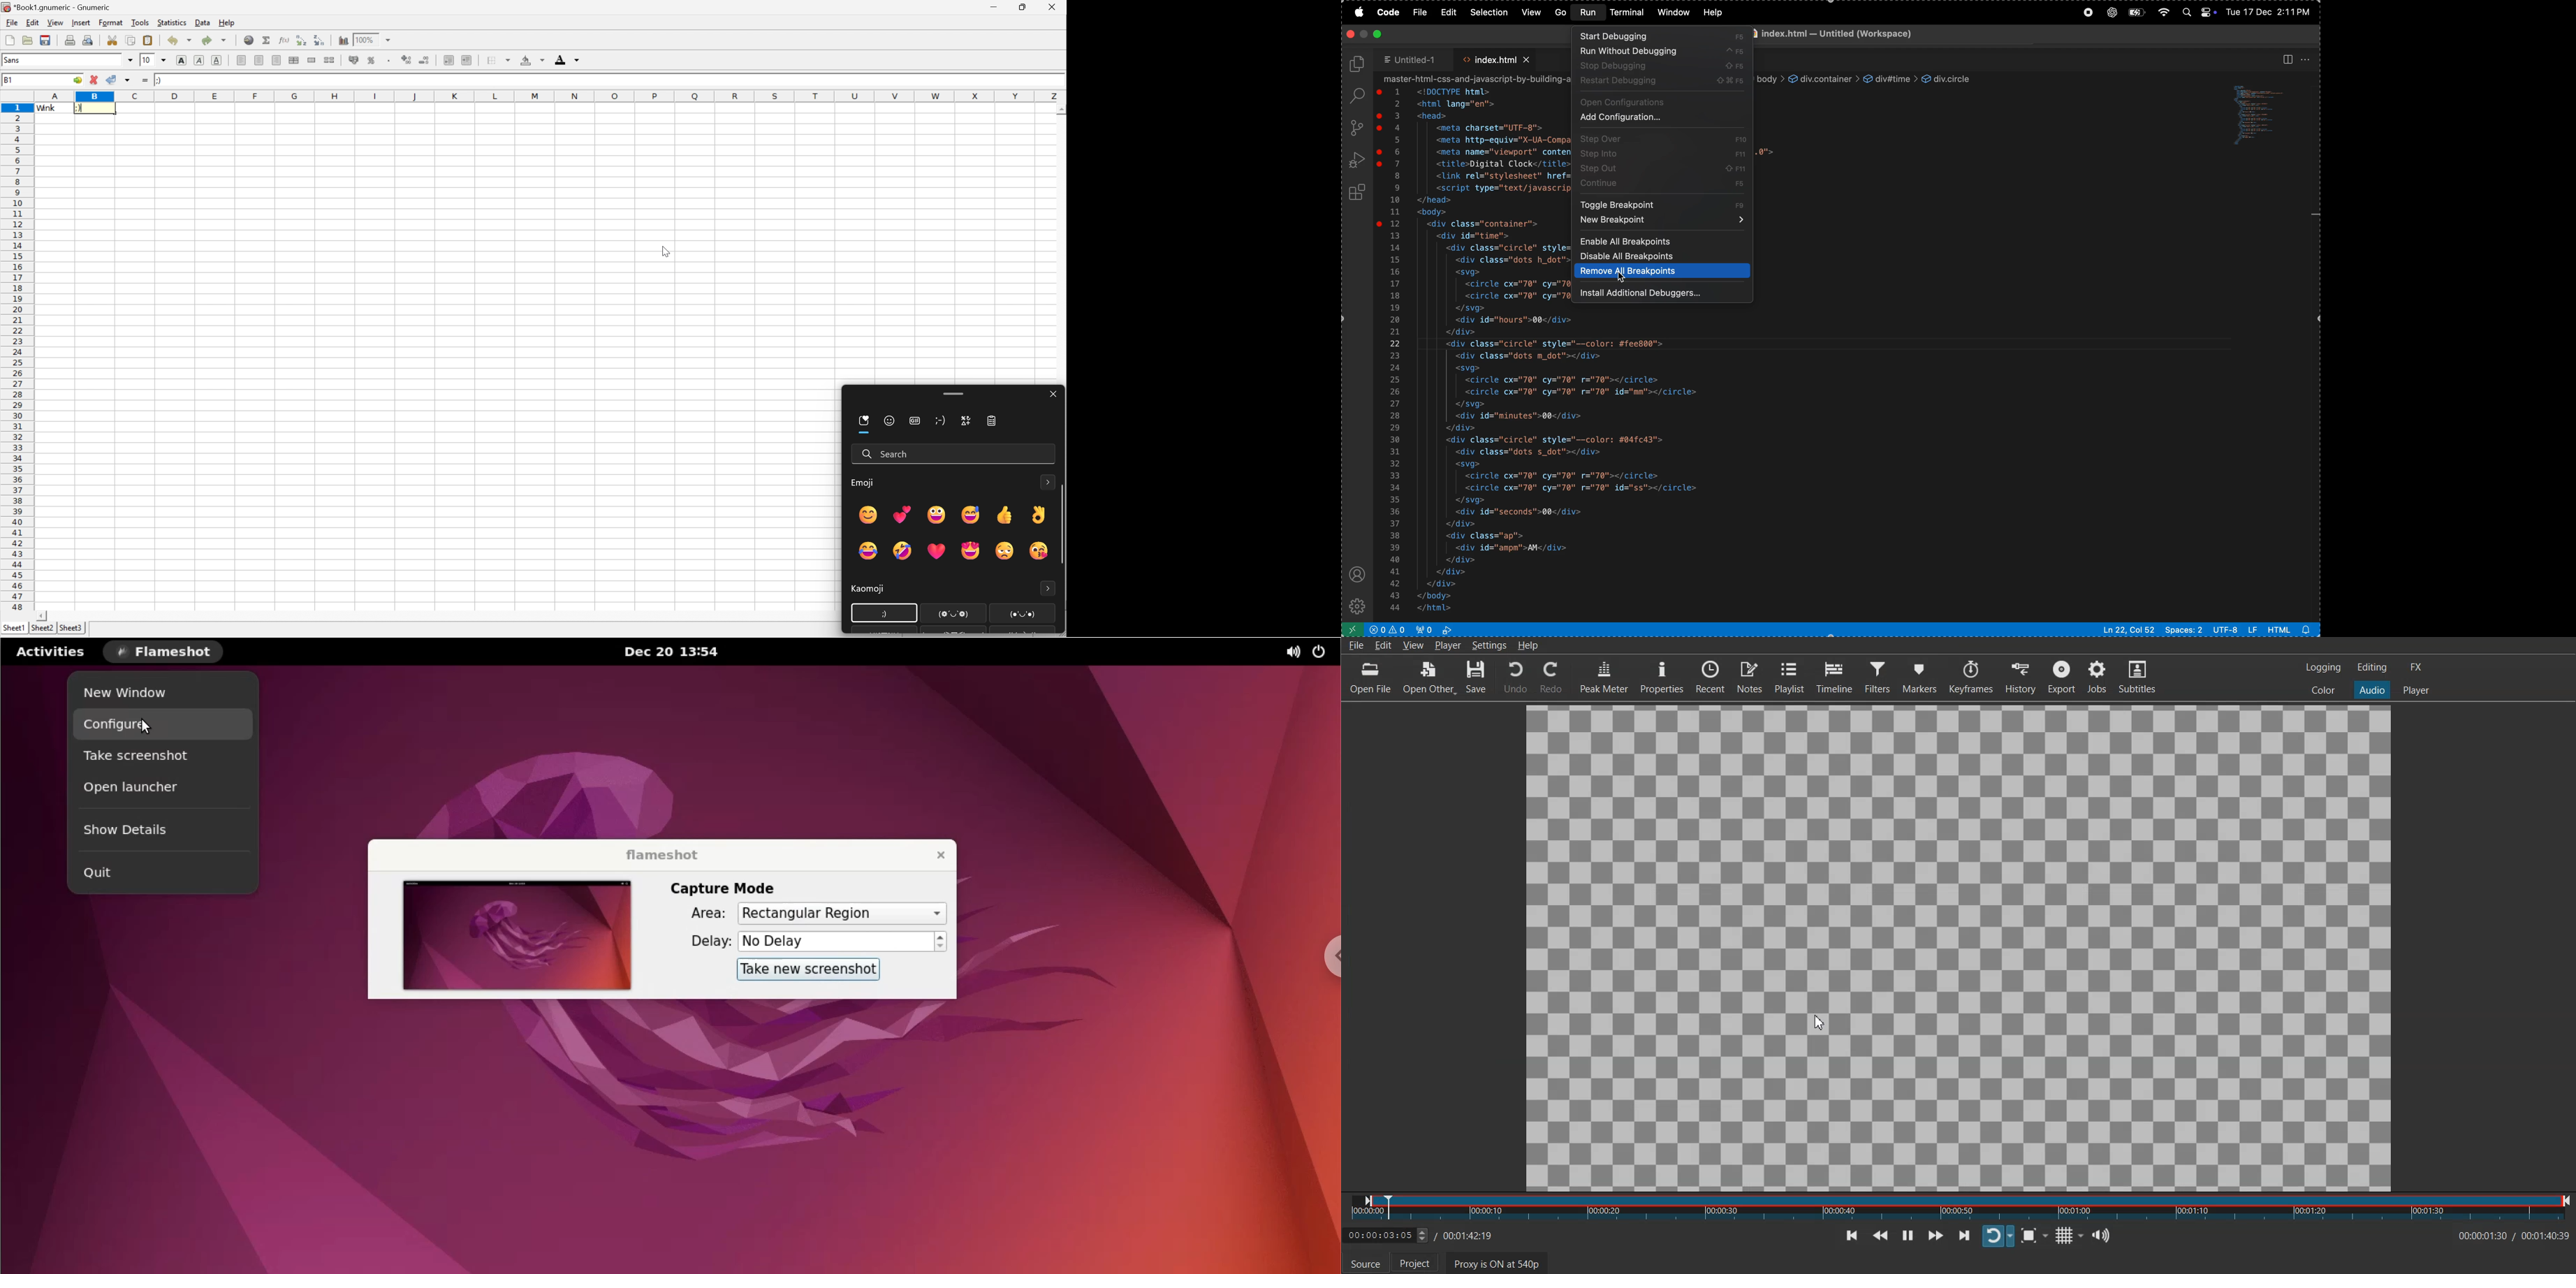  What do you see at coordinates (9, 40) in the screenshot?
I see `new` at bounding box center [9, 40].